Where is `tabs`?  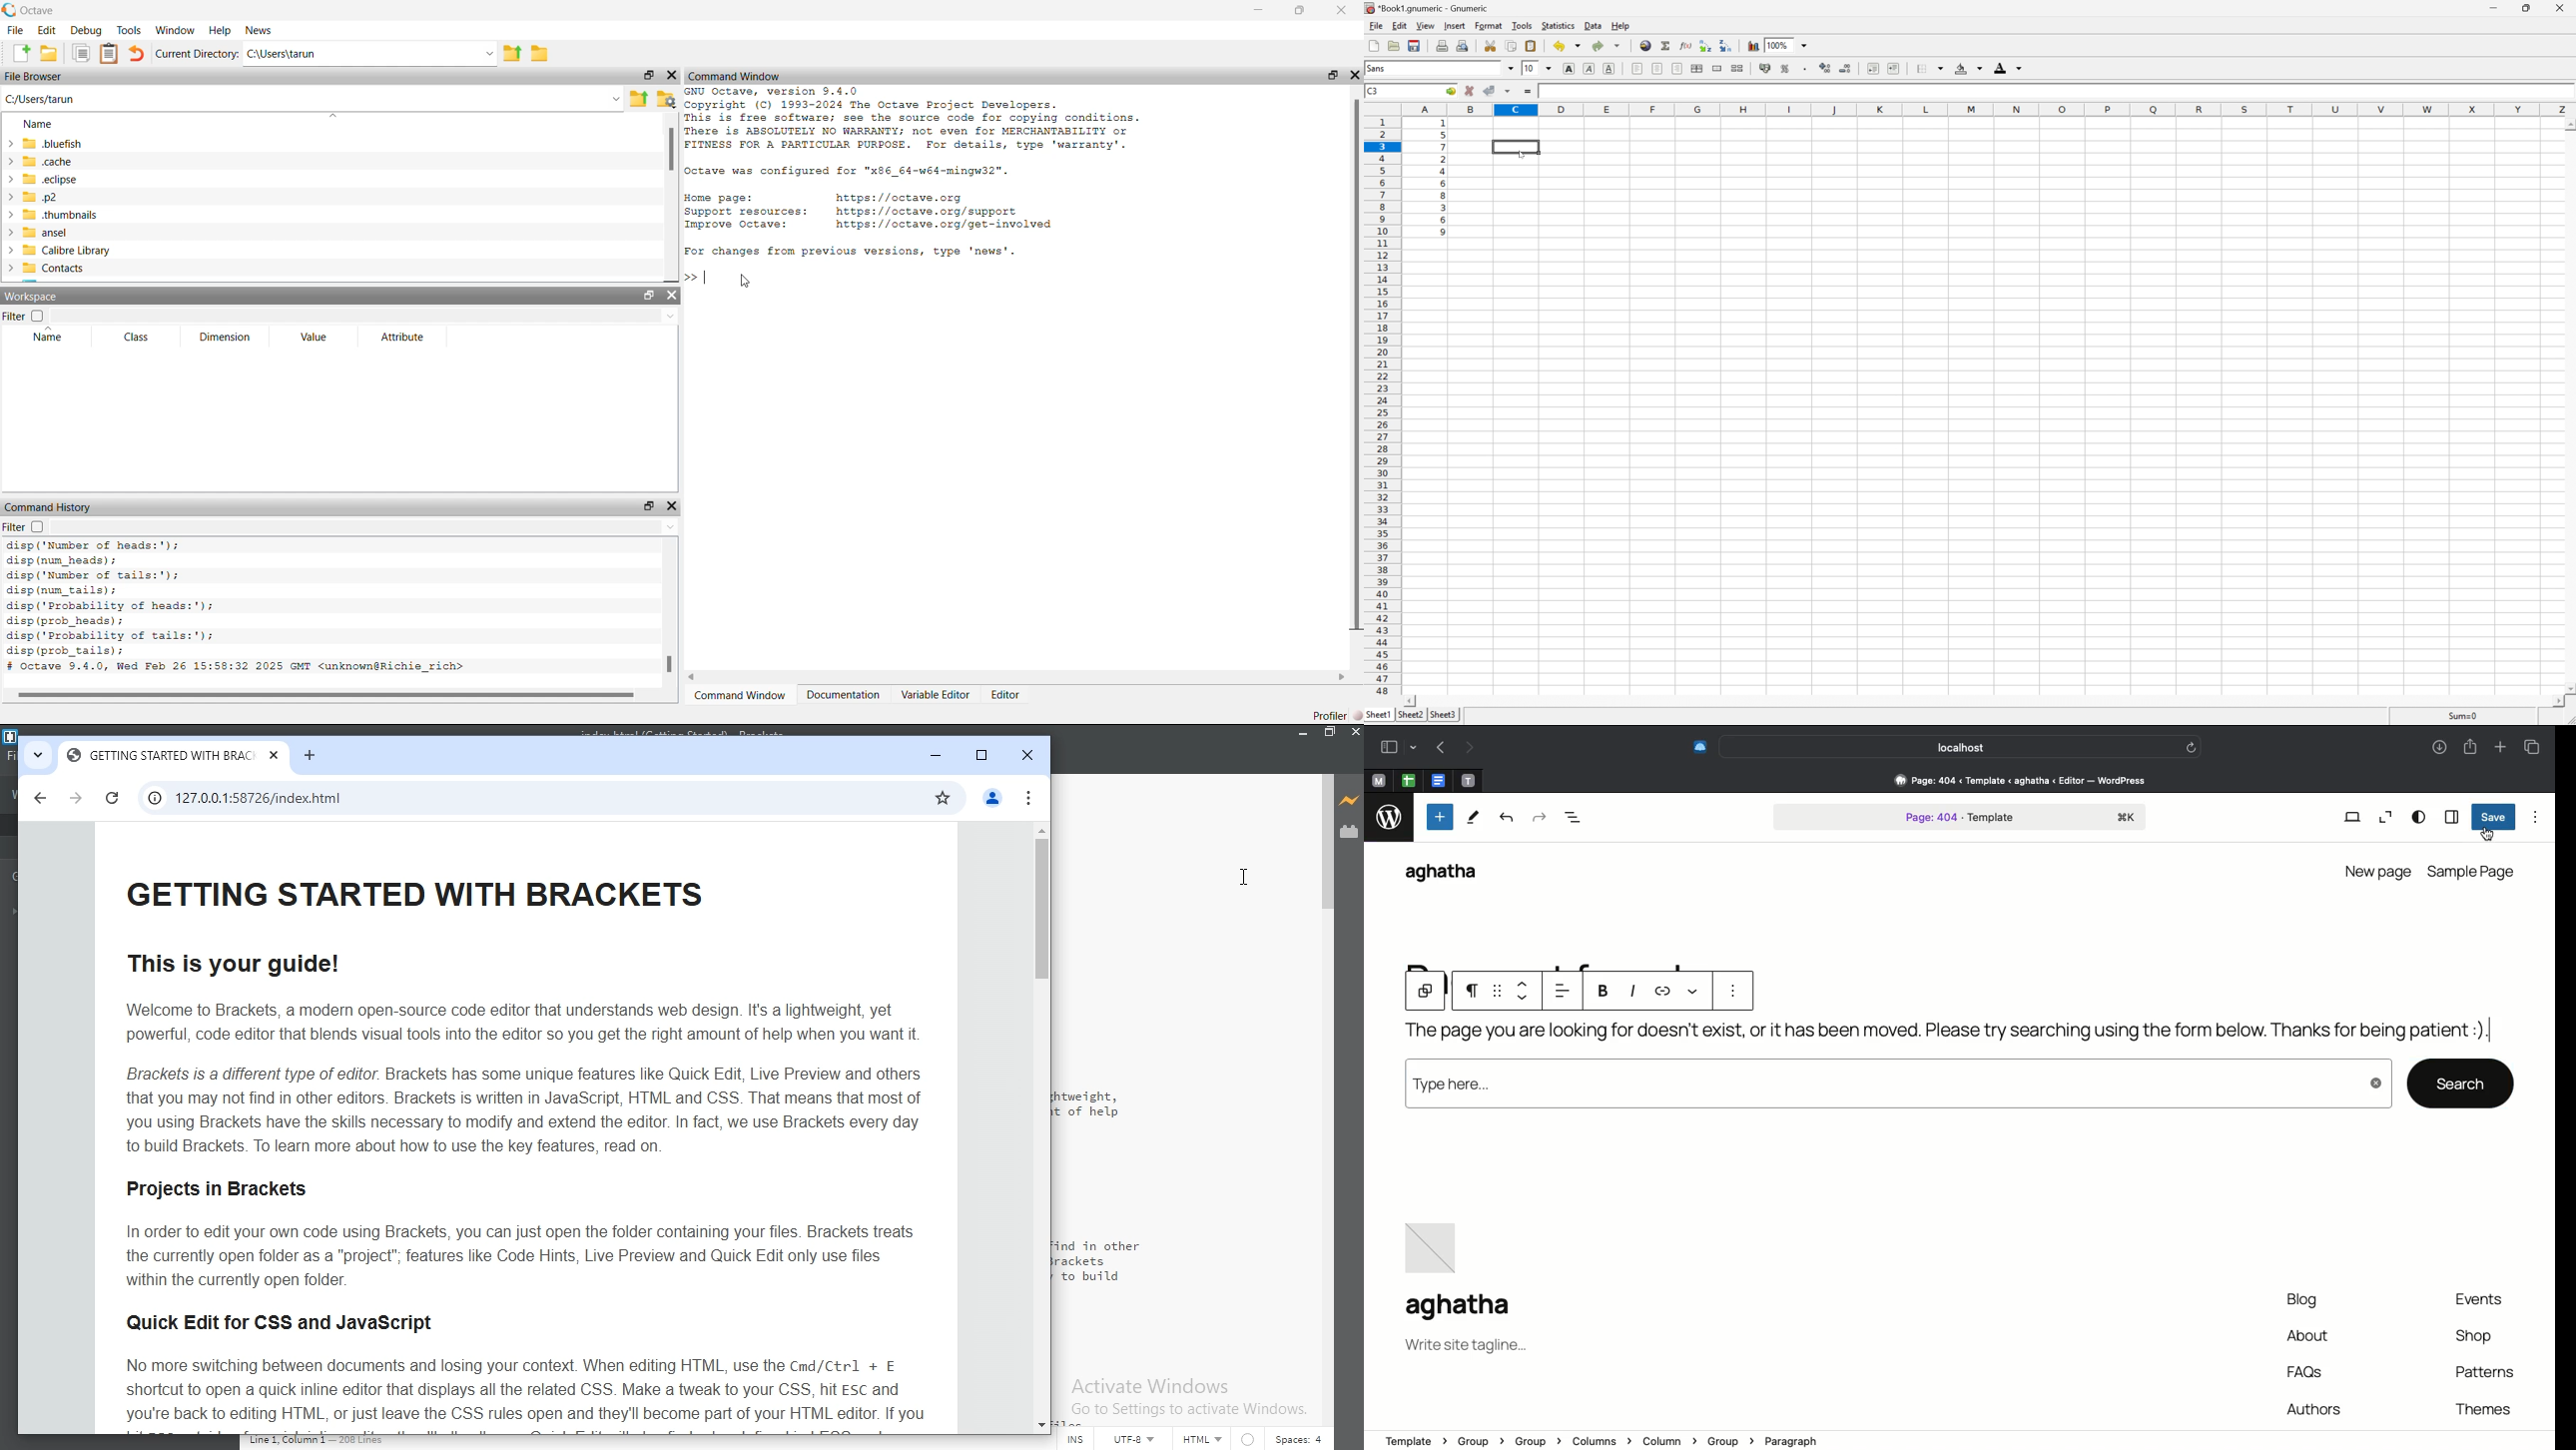 tabs is located at coordinates (34, 755).